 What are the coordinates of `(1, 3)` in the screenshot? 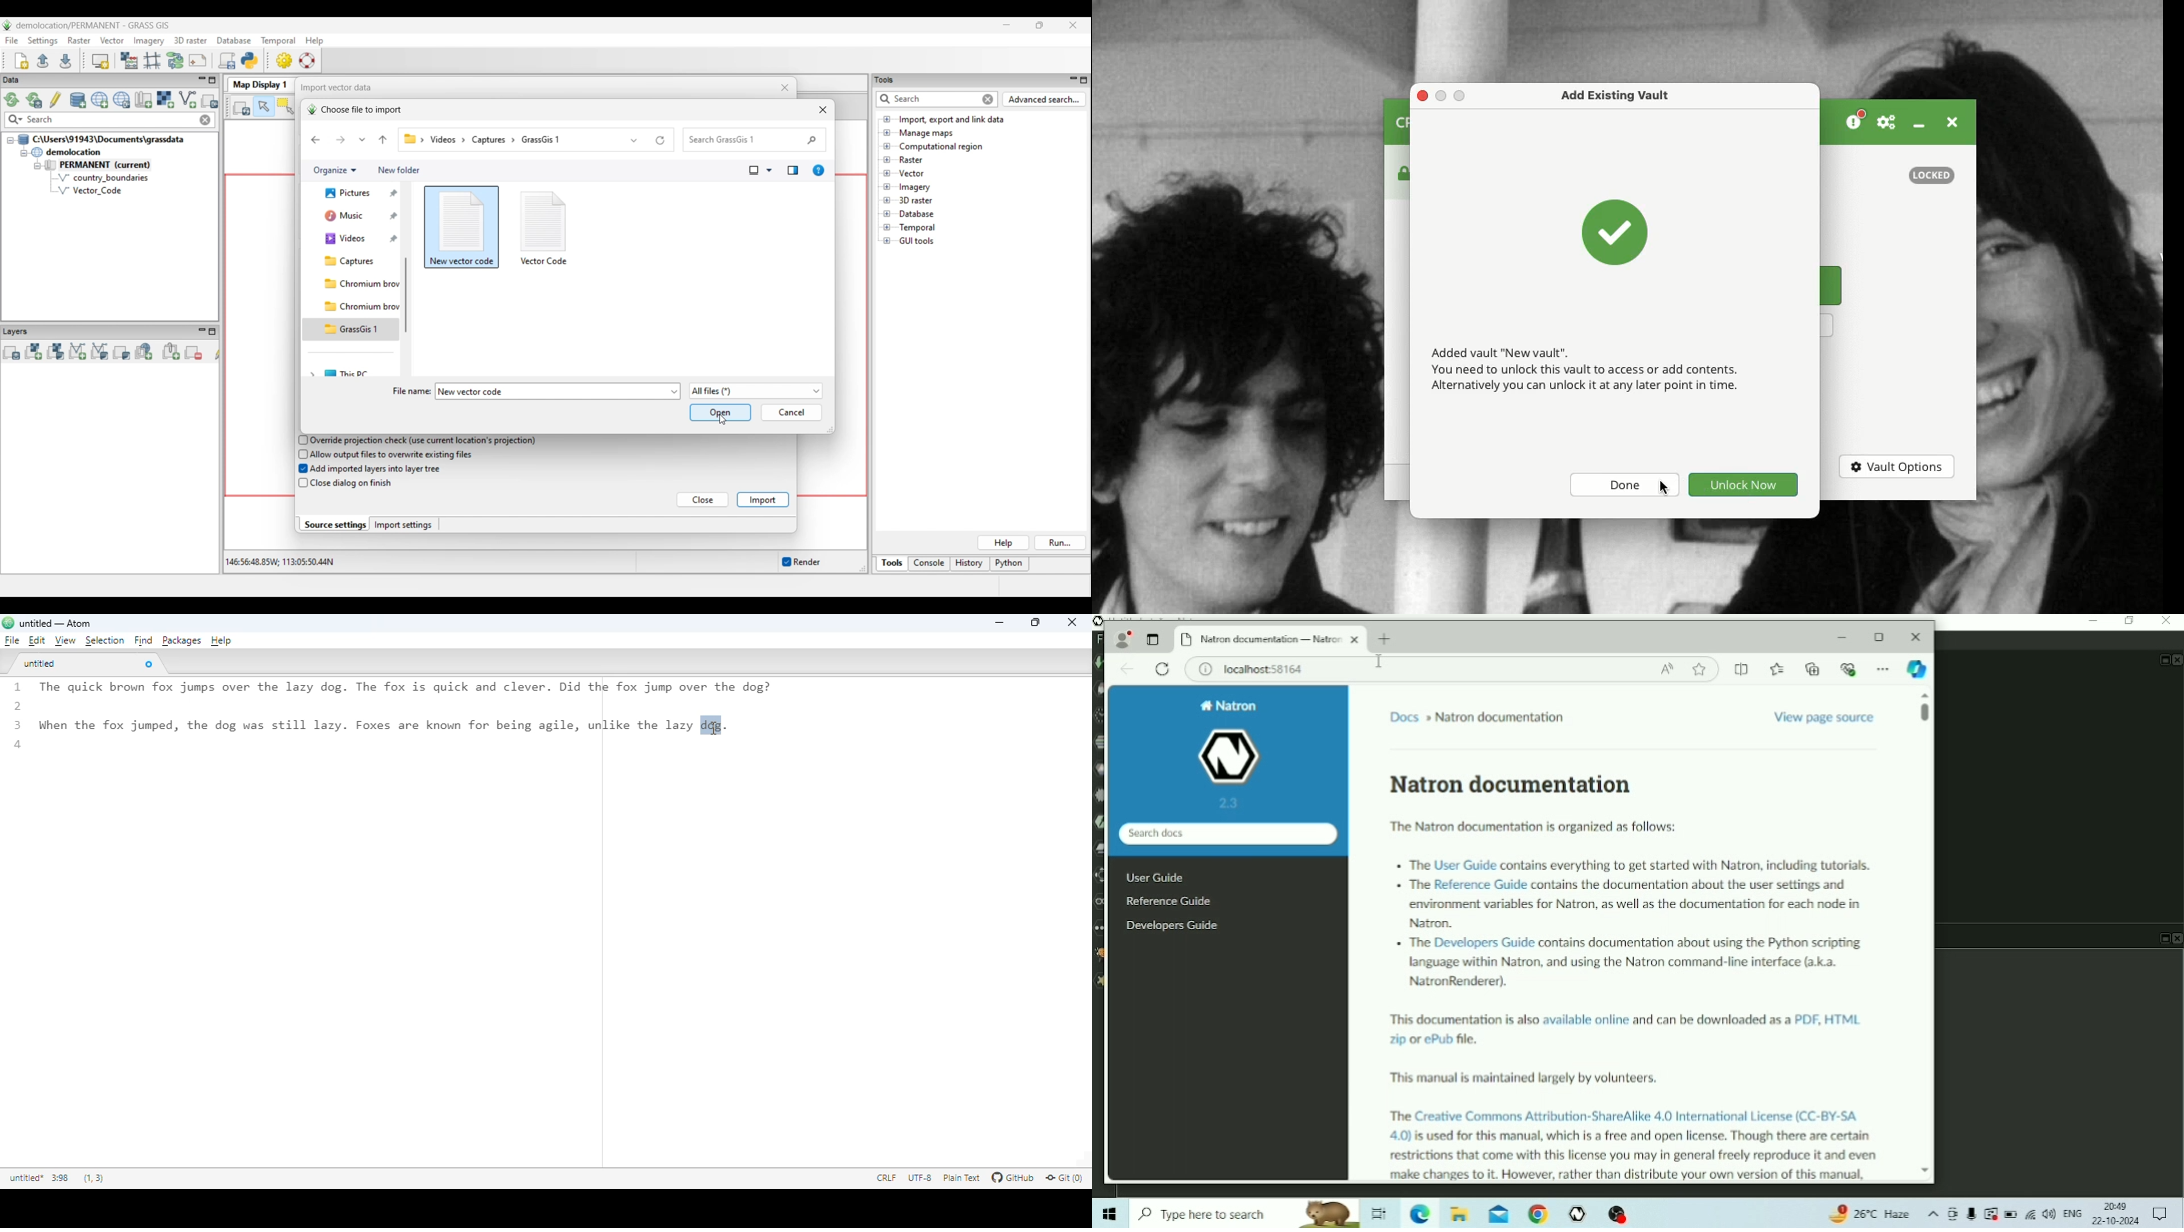 It's located at (95, 1180).